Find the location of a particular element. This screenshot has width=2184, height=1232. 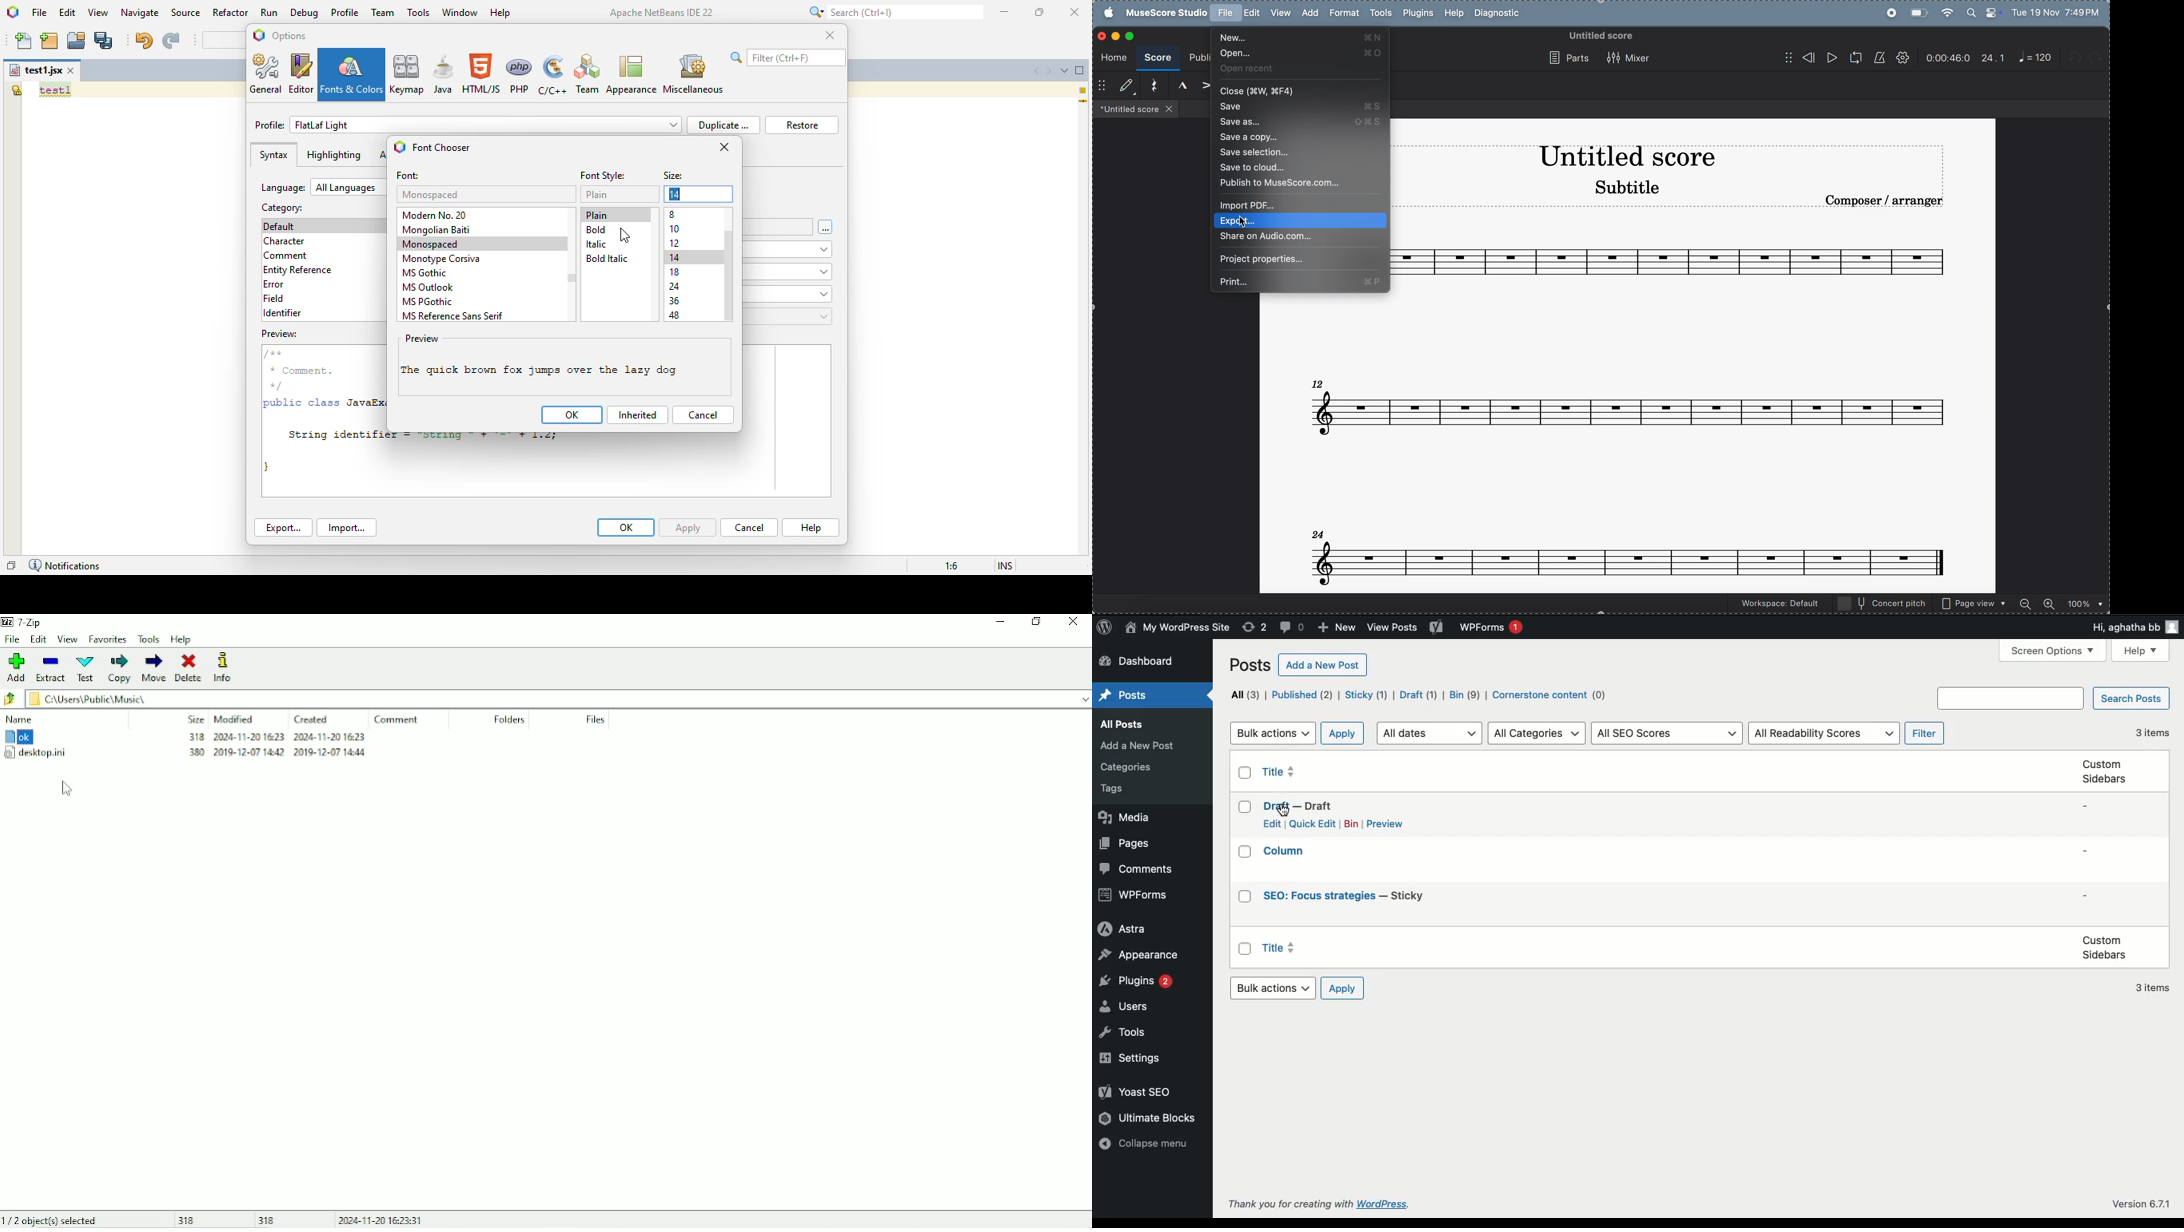

redo is located at coordinates (2101, 58).